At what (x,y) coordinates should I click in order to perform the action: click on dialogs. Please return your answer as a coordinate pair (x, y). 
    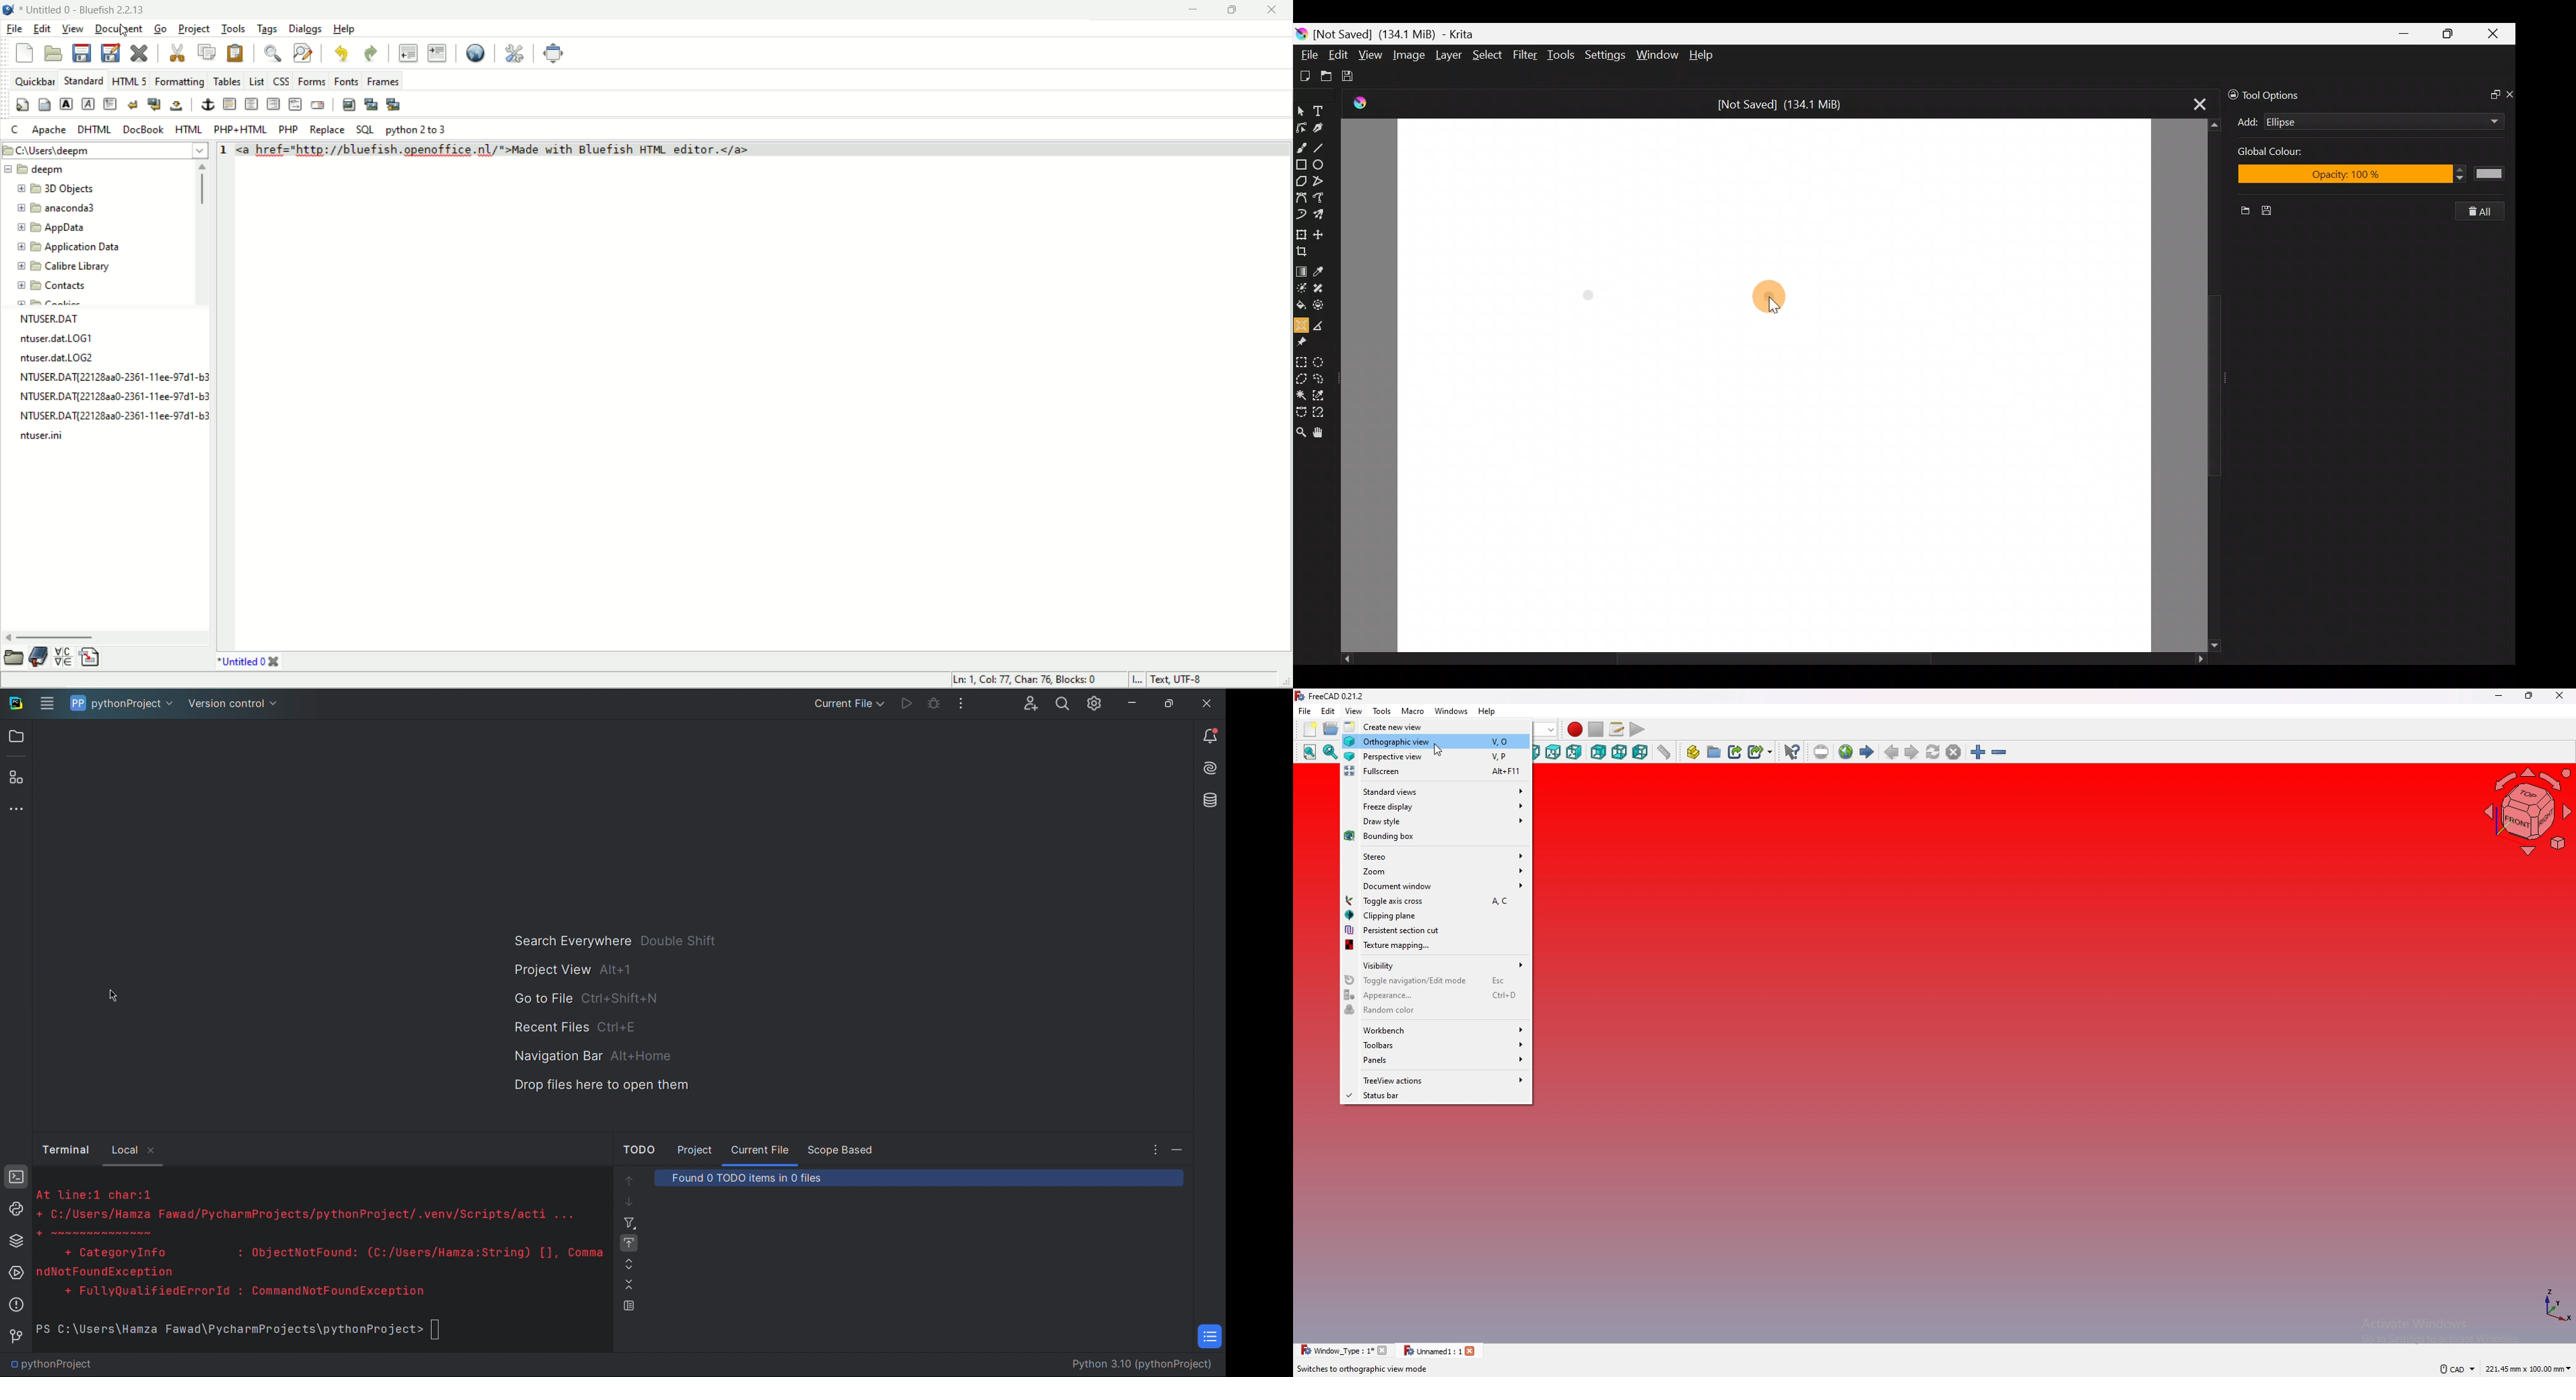
    Looking at the image, I should click on (306, 29).